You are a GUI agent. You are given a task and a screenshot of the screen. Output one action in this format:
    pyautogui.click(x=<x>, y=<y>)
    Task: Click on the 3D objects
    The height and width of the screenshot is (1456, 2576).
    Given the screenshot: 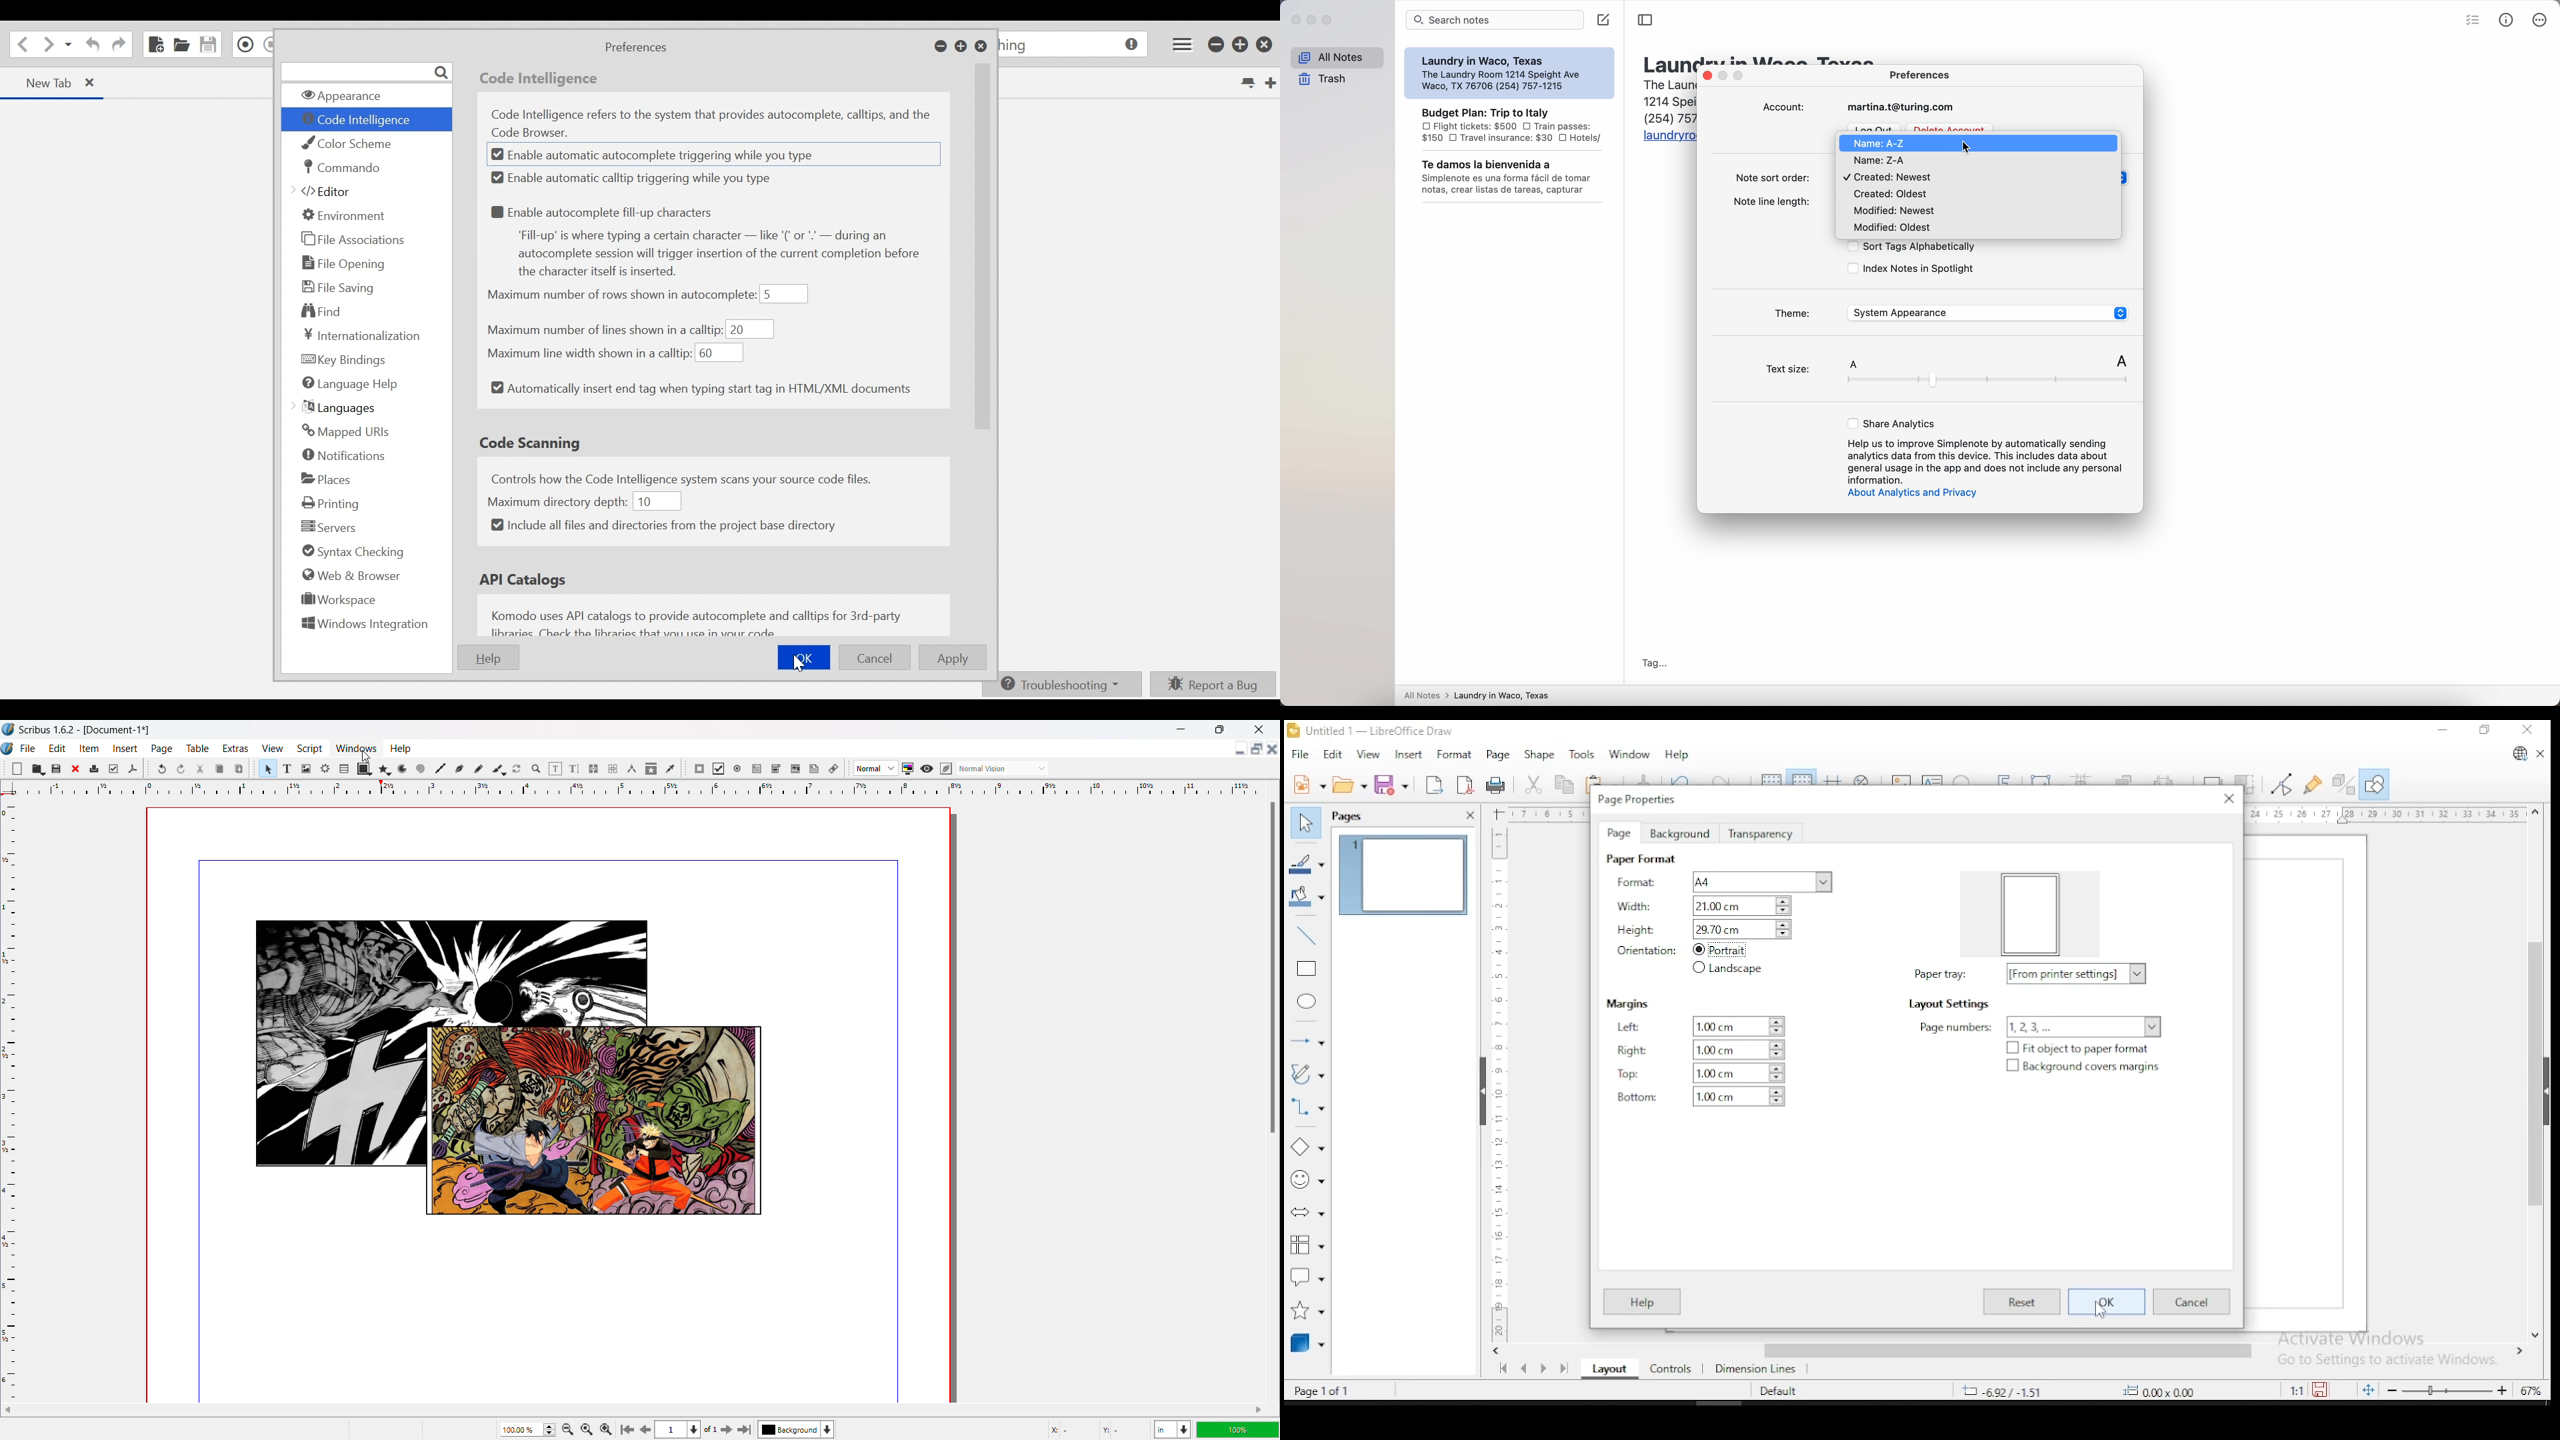 What is the action you would take?
    pyautogui.click(x=1307, y=1344)
    